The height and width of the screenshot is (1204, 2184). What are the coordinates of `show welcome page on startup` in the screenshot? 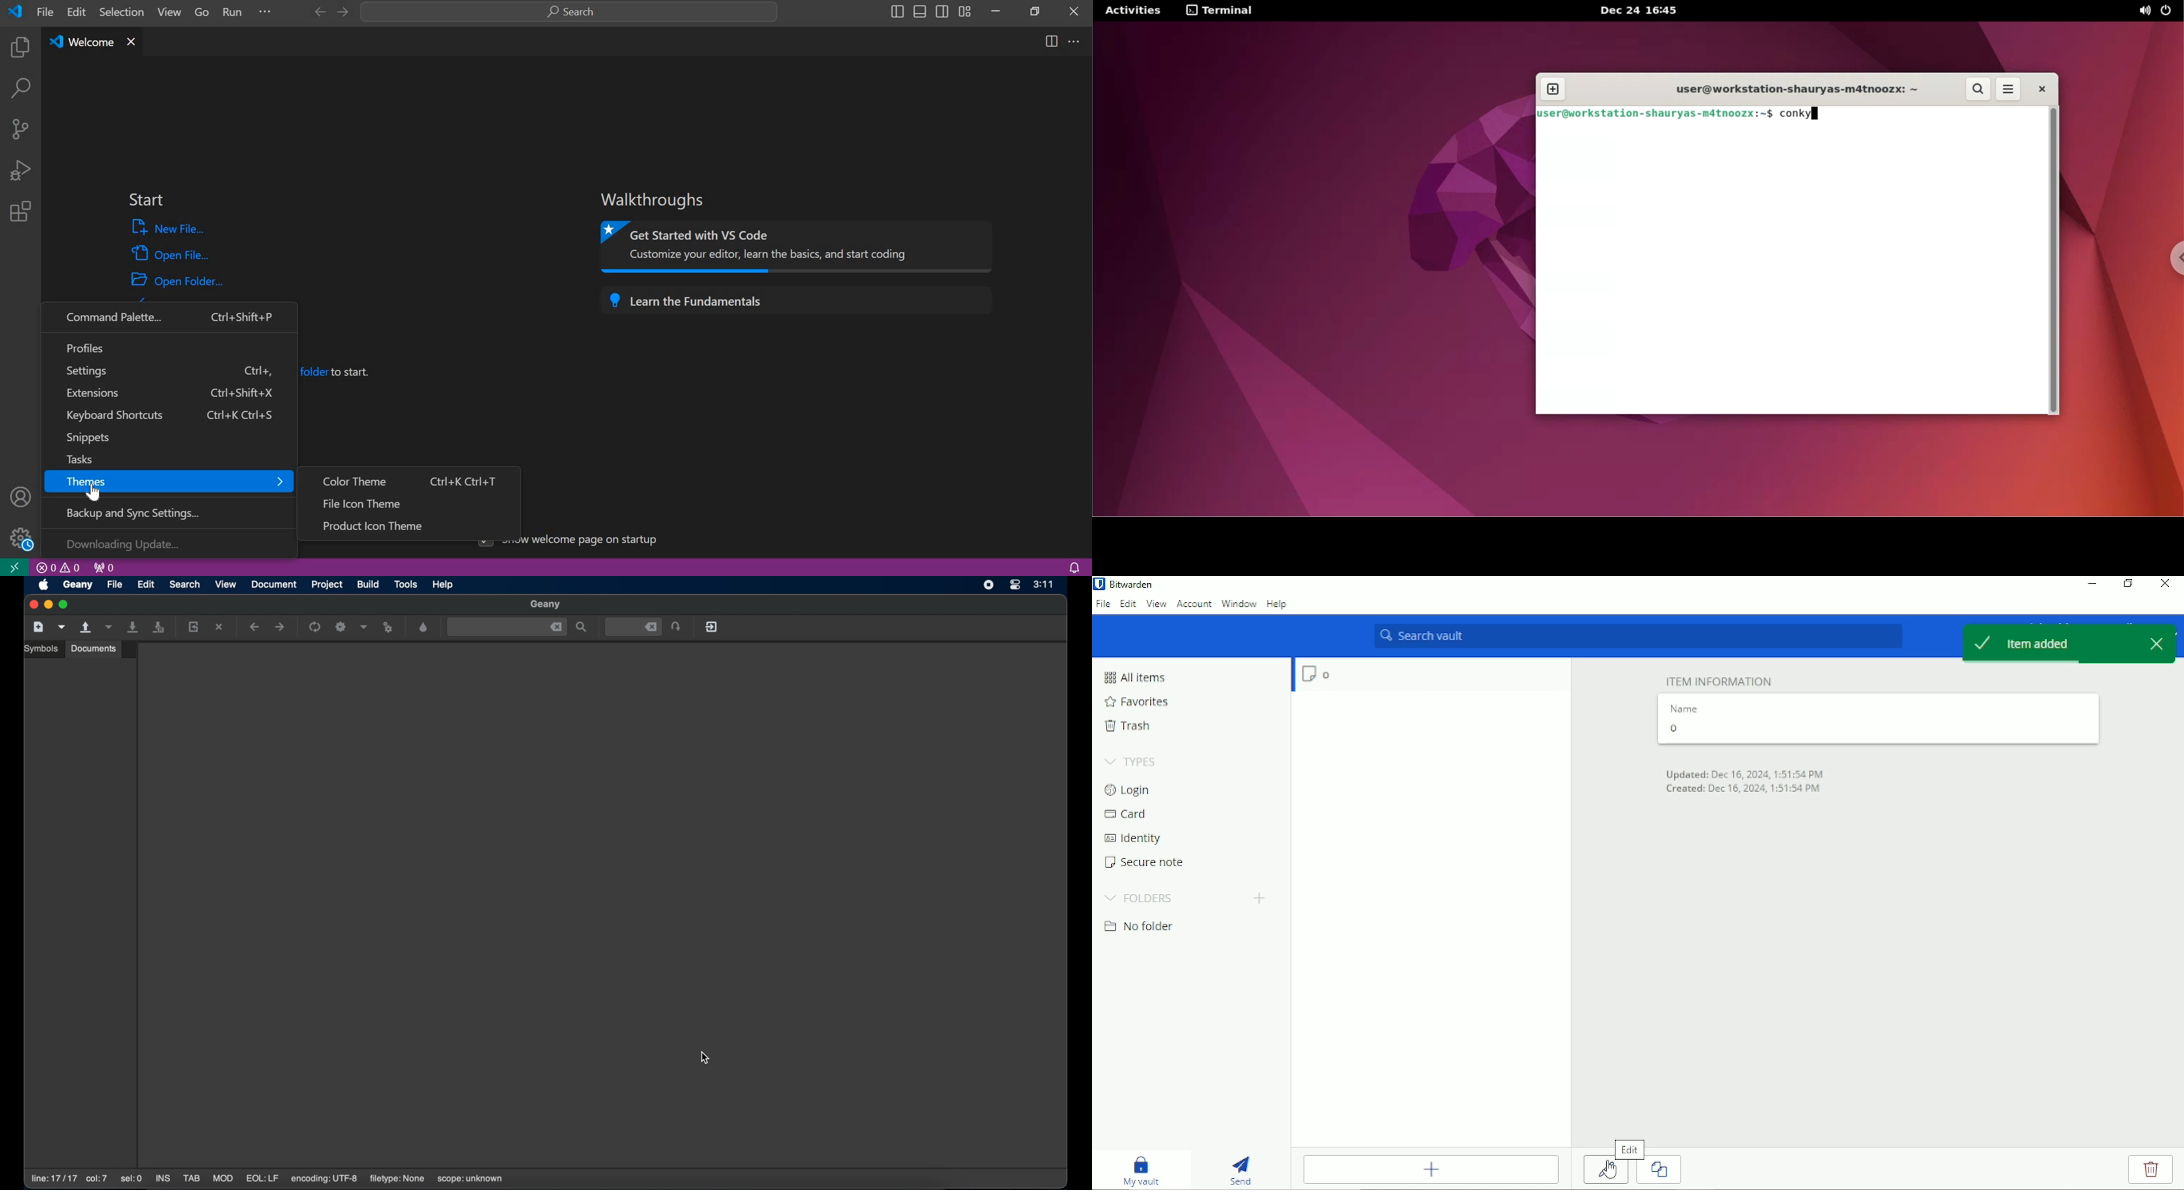 It's located at (594, 542).